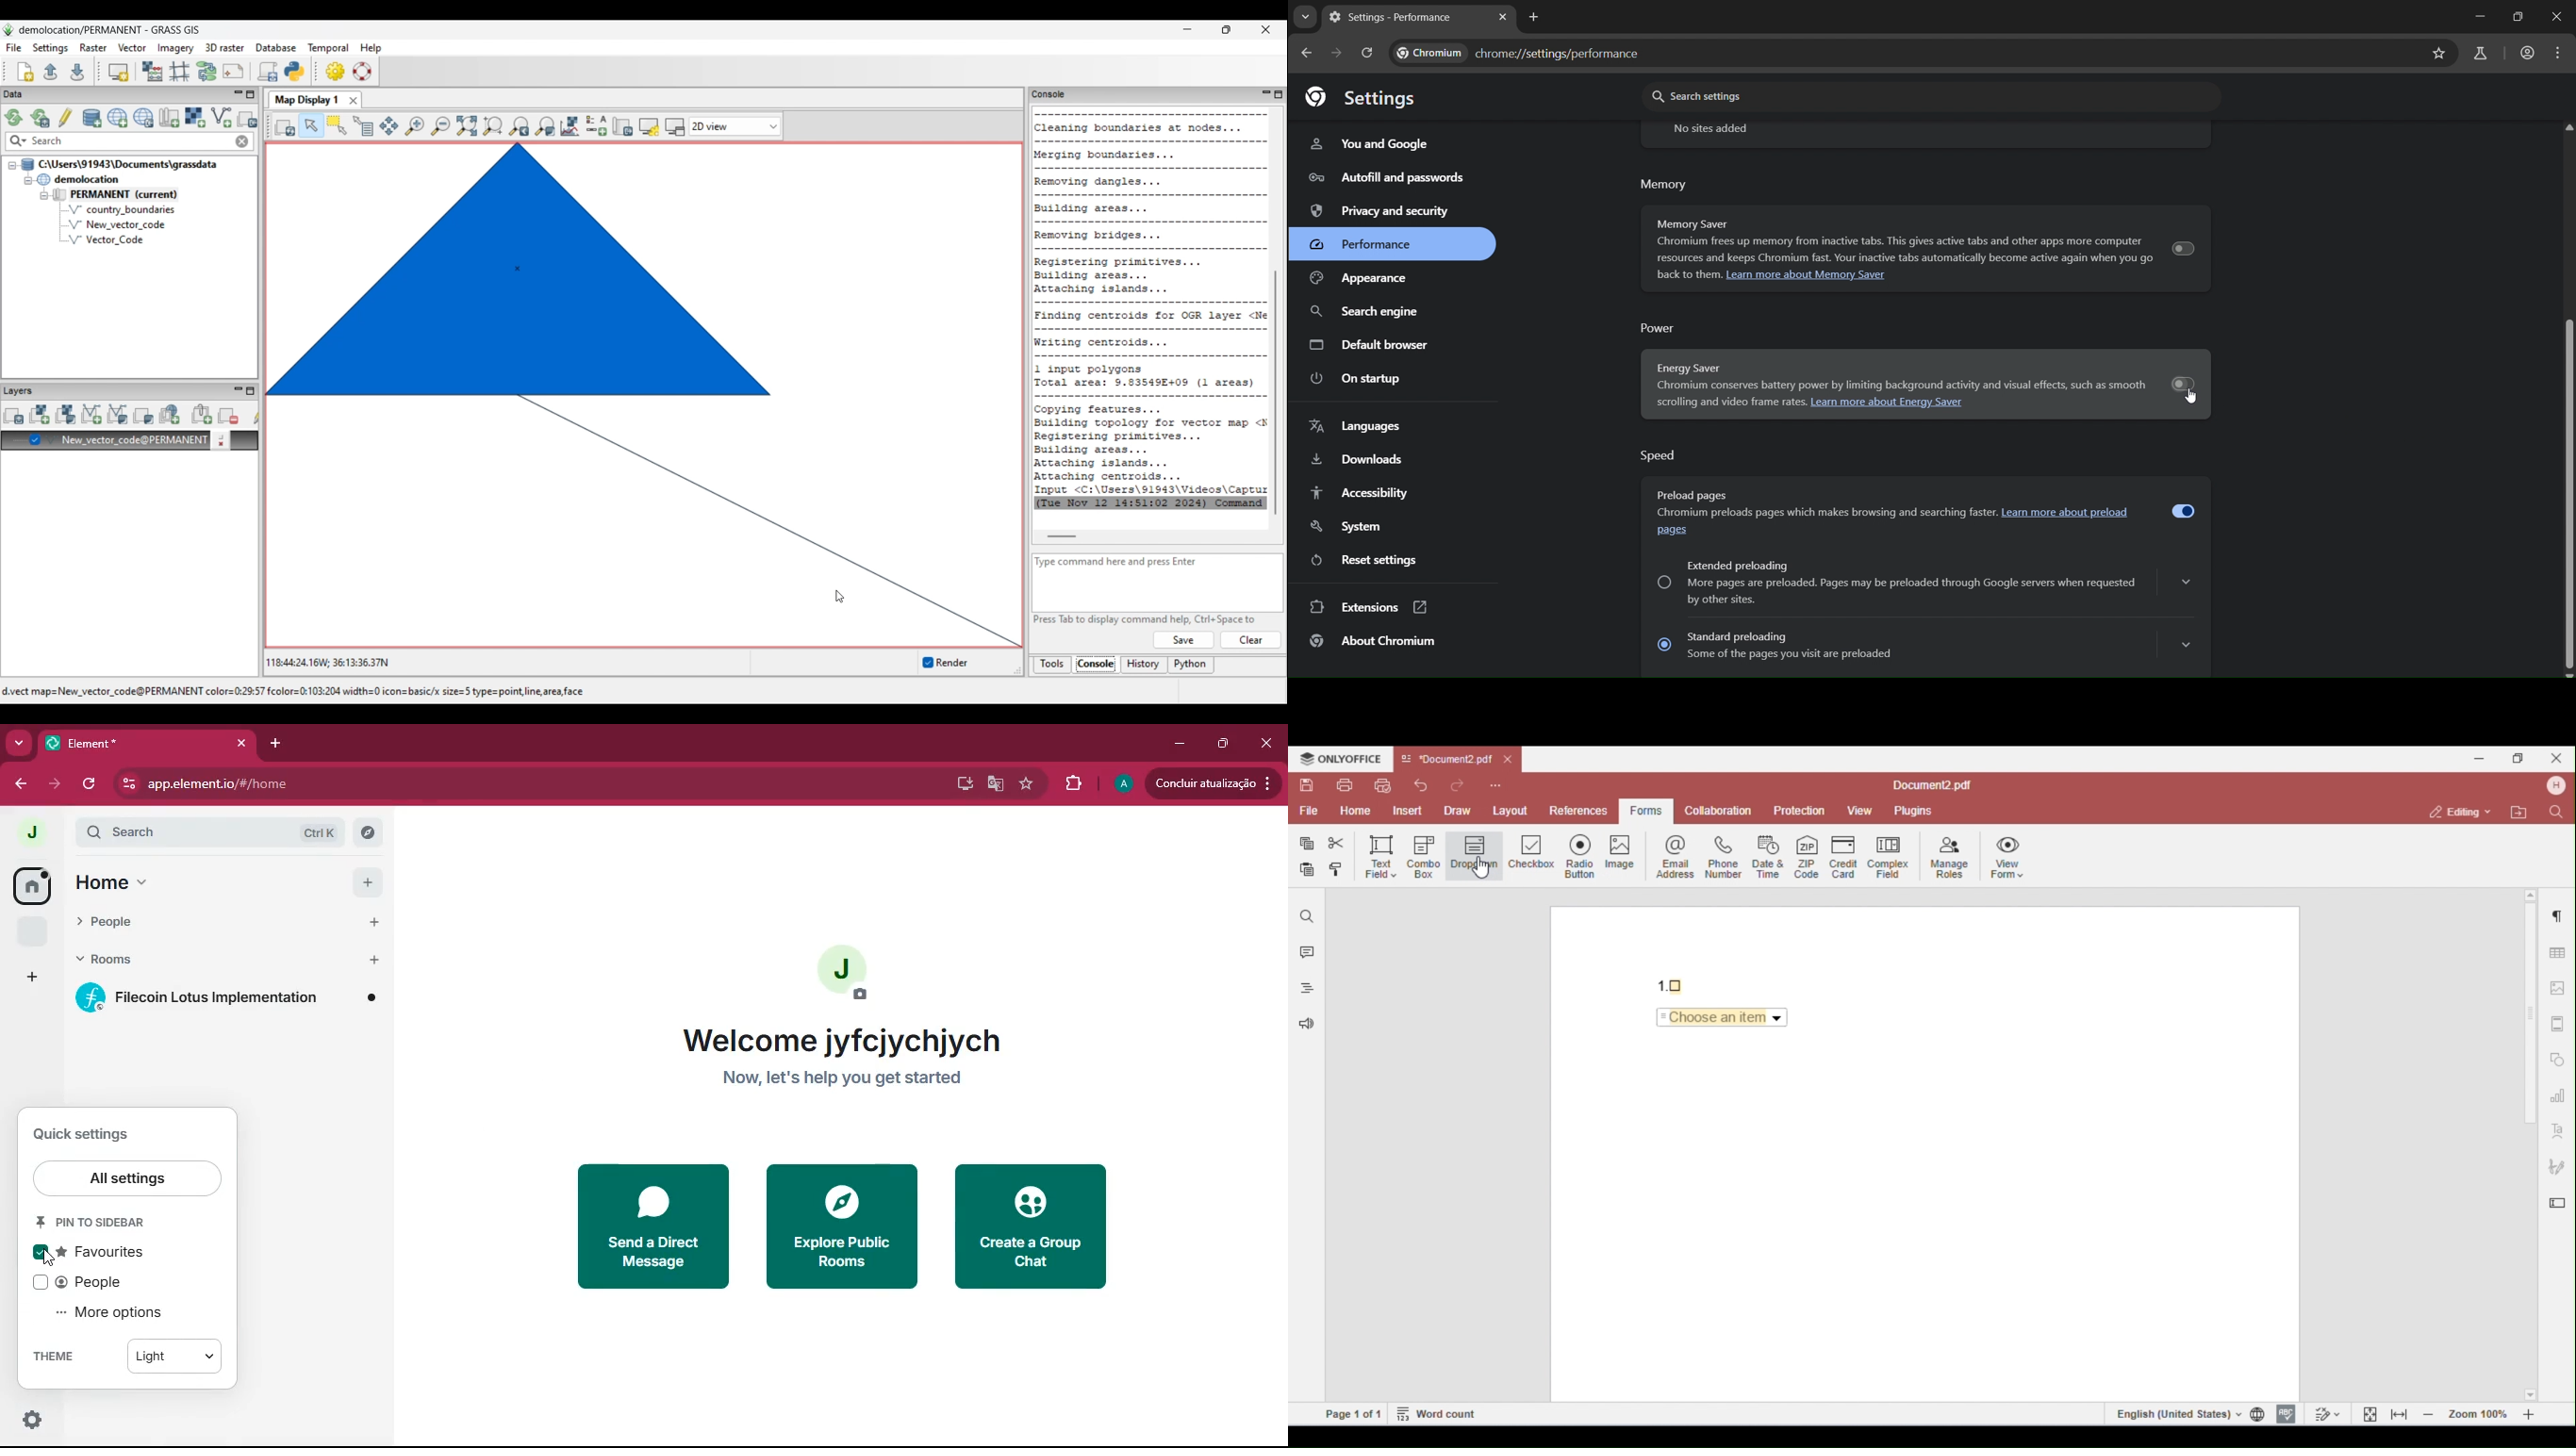  Describe the element at coordinates (1902, 242) in the screenshot. I see `Memory Saver
Chromium frees up memory from inactive tabs. This gives active tabs and other apps more computer
resources and keeps Chromium fast. Your inactive tabs automatically become active again when you go` at that location.